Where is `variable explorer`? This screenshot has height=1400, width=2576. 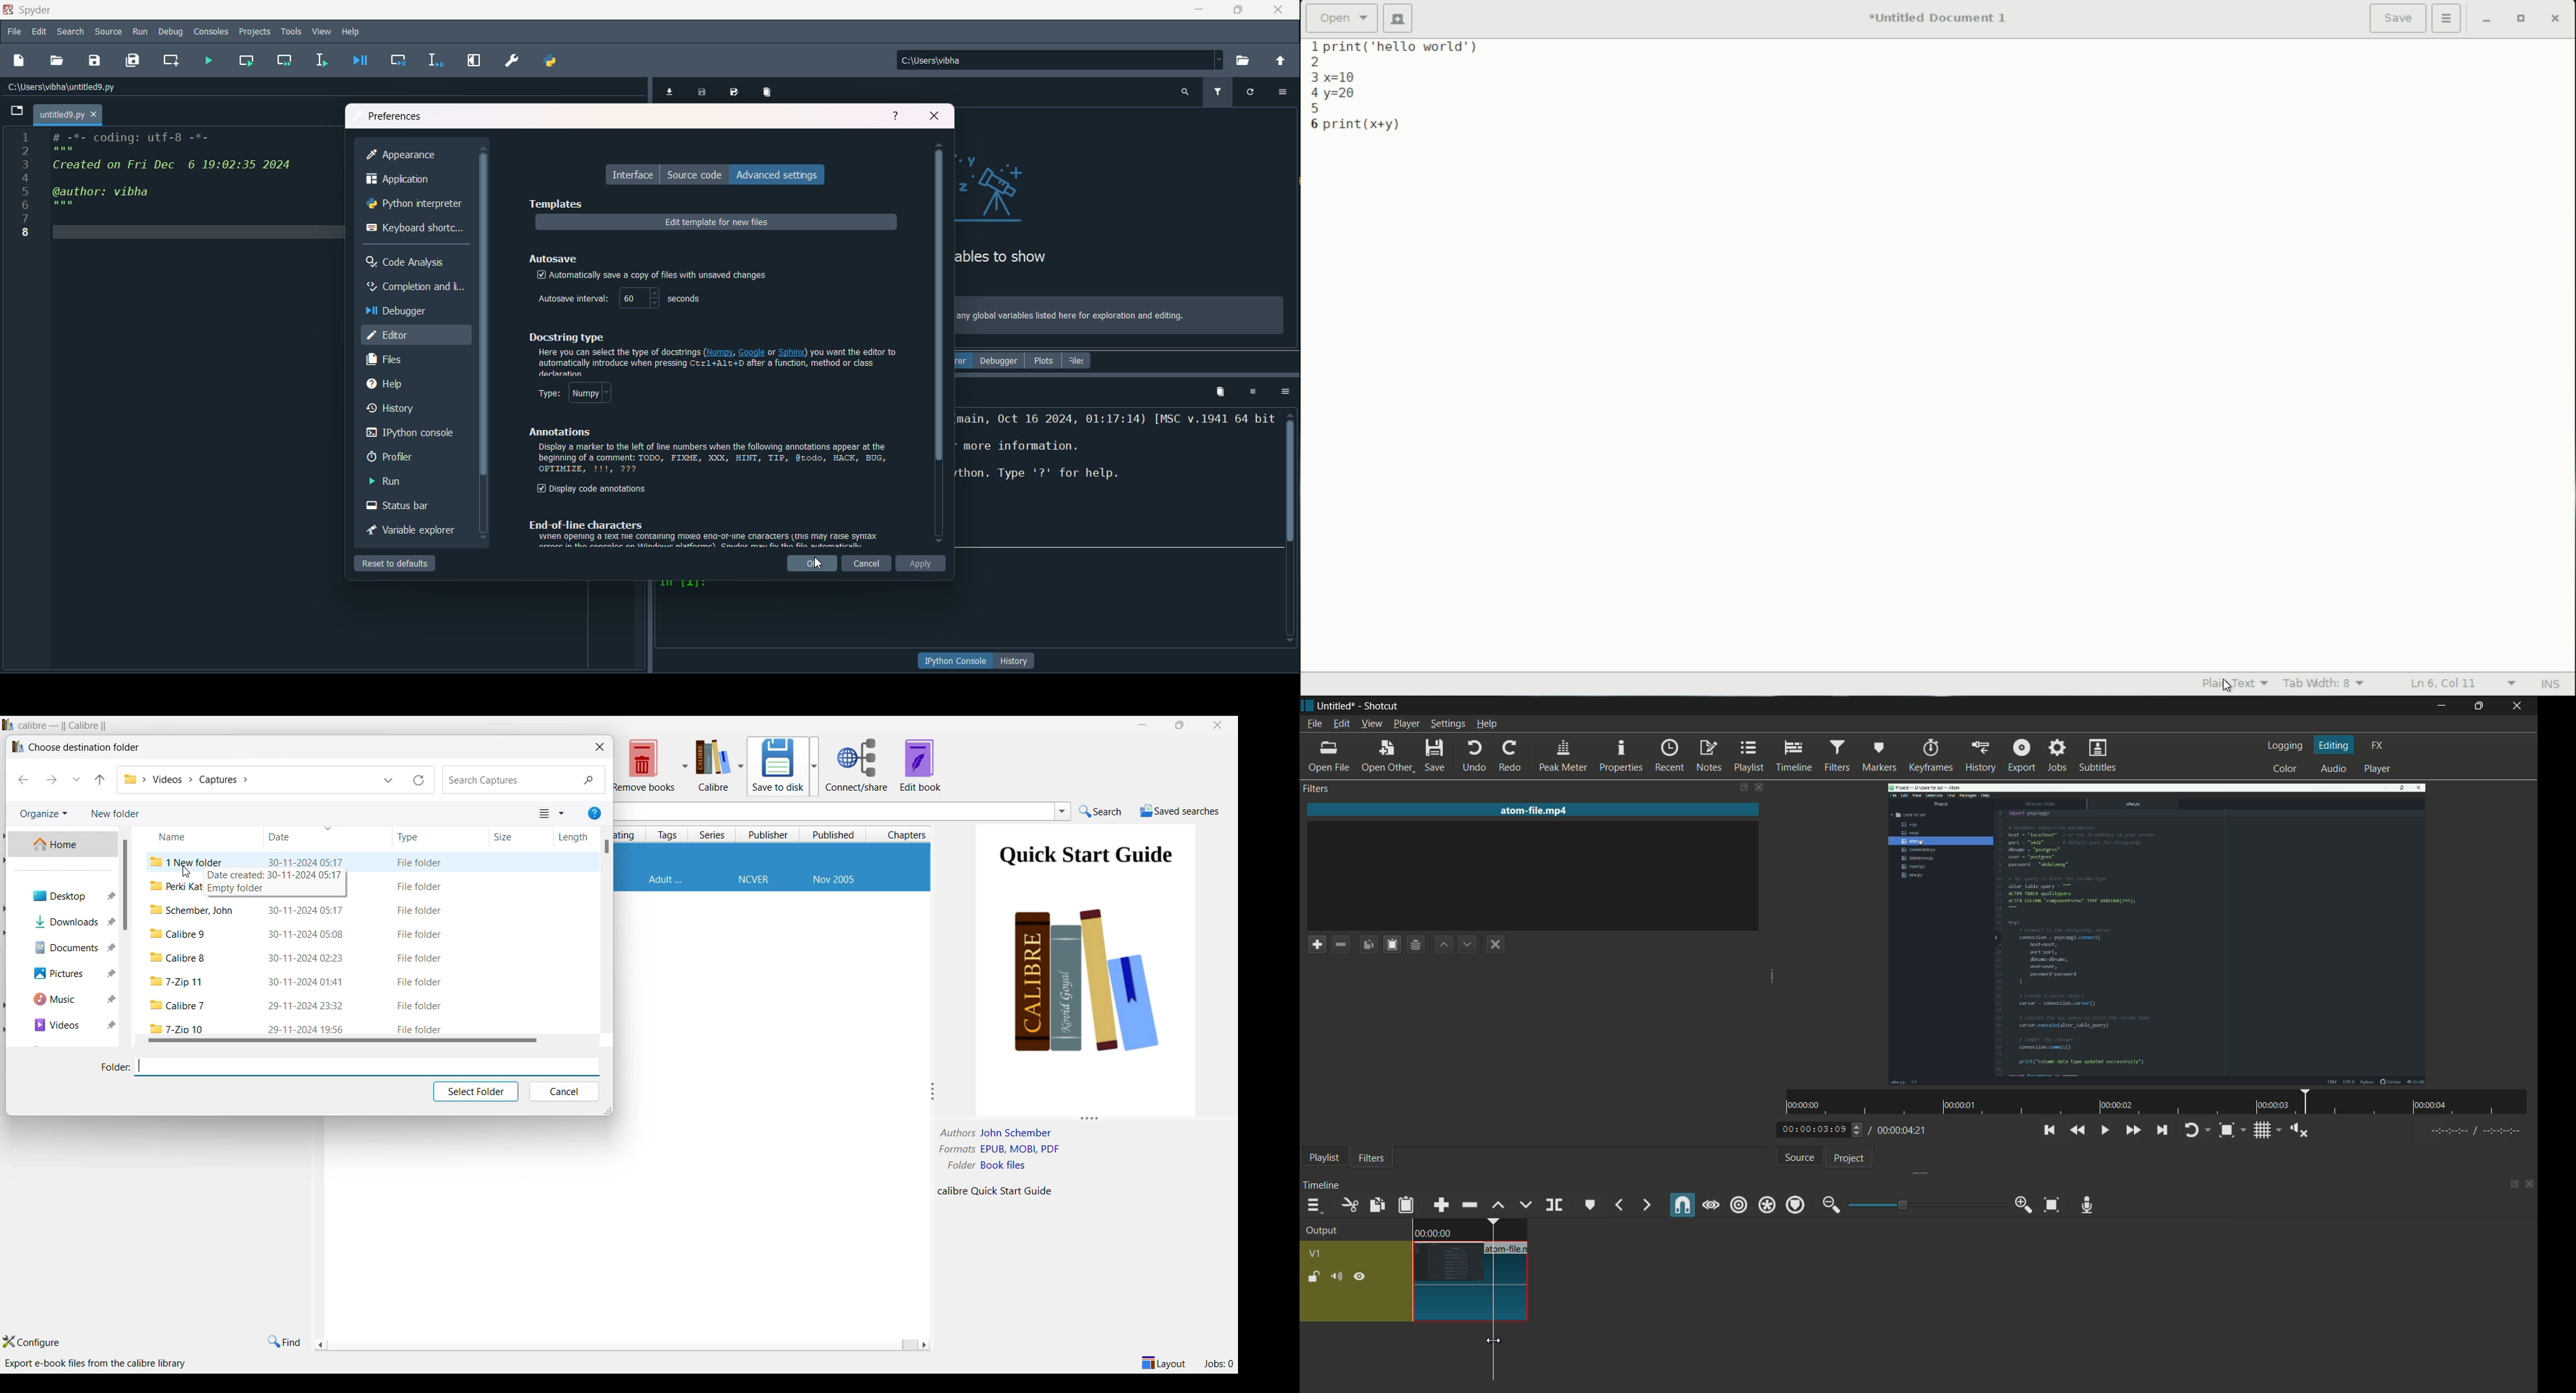 variable explorer is located at coordinates (409, 531).